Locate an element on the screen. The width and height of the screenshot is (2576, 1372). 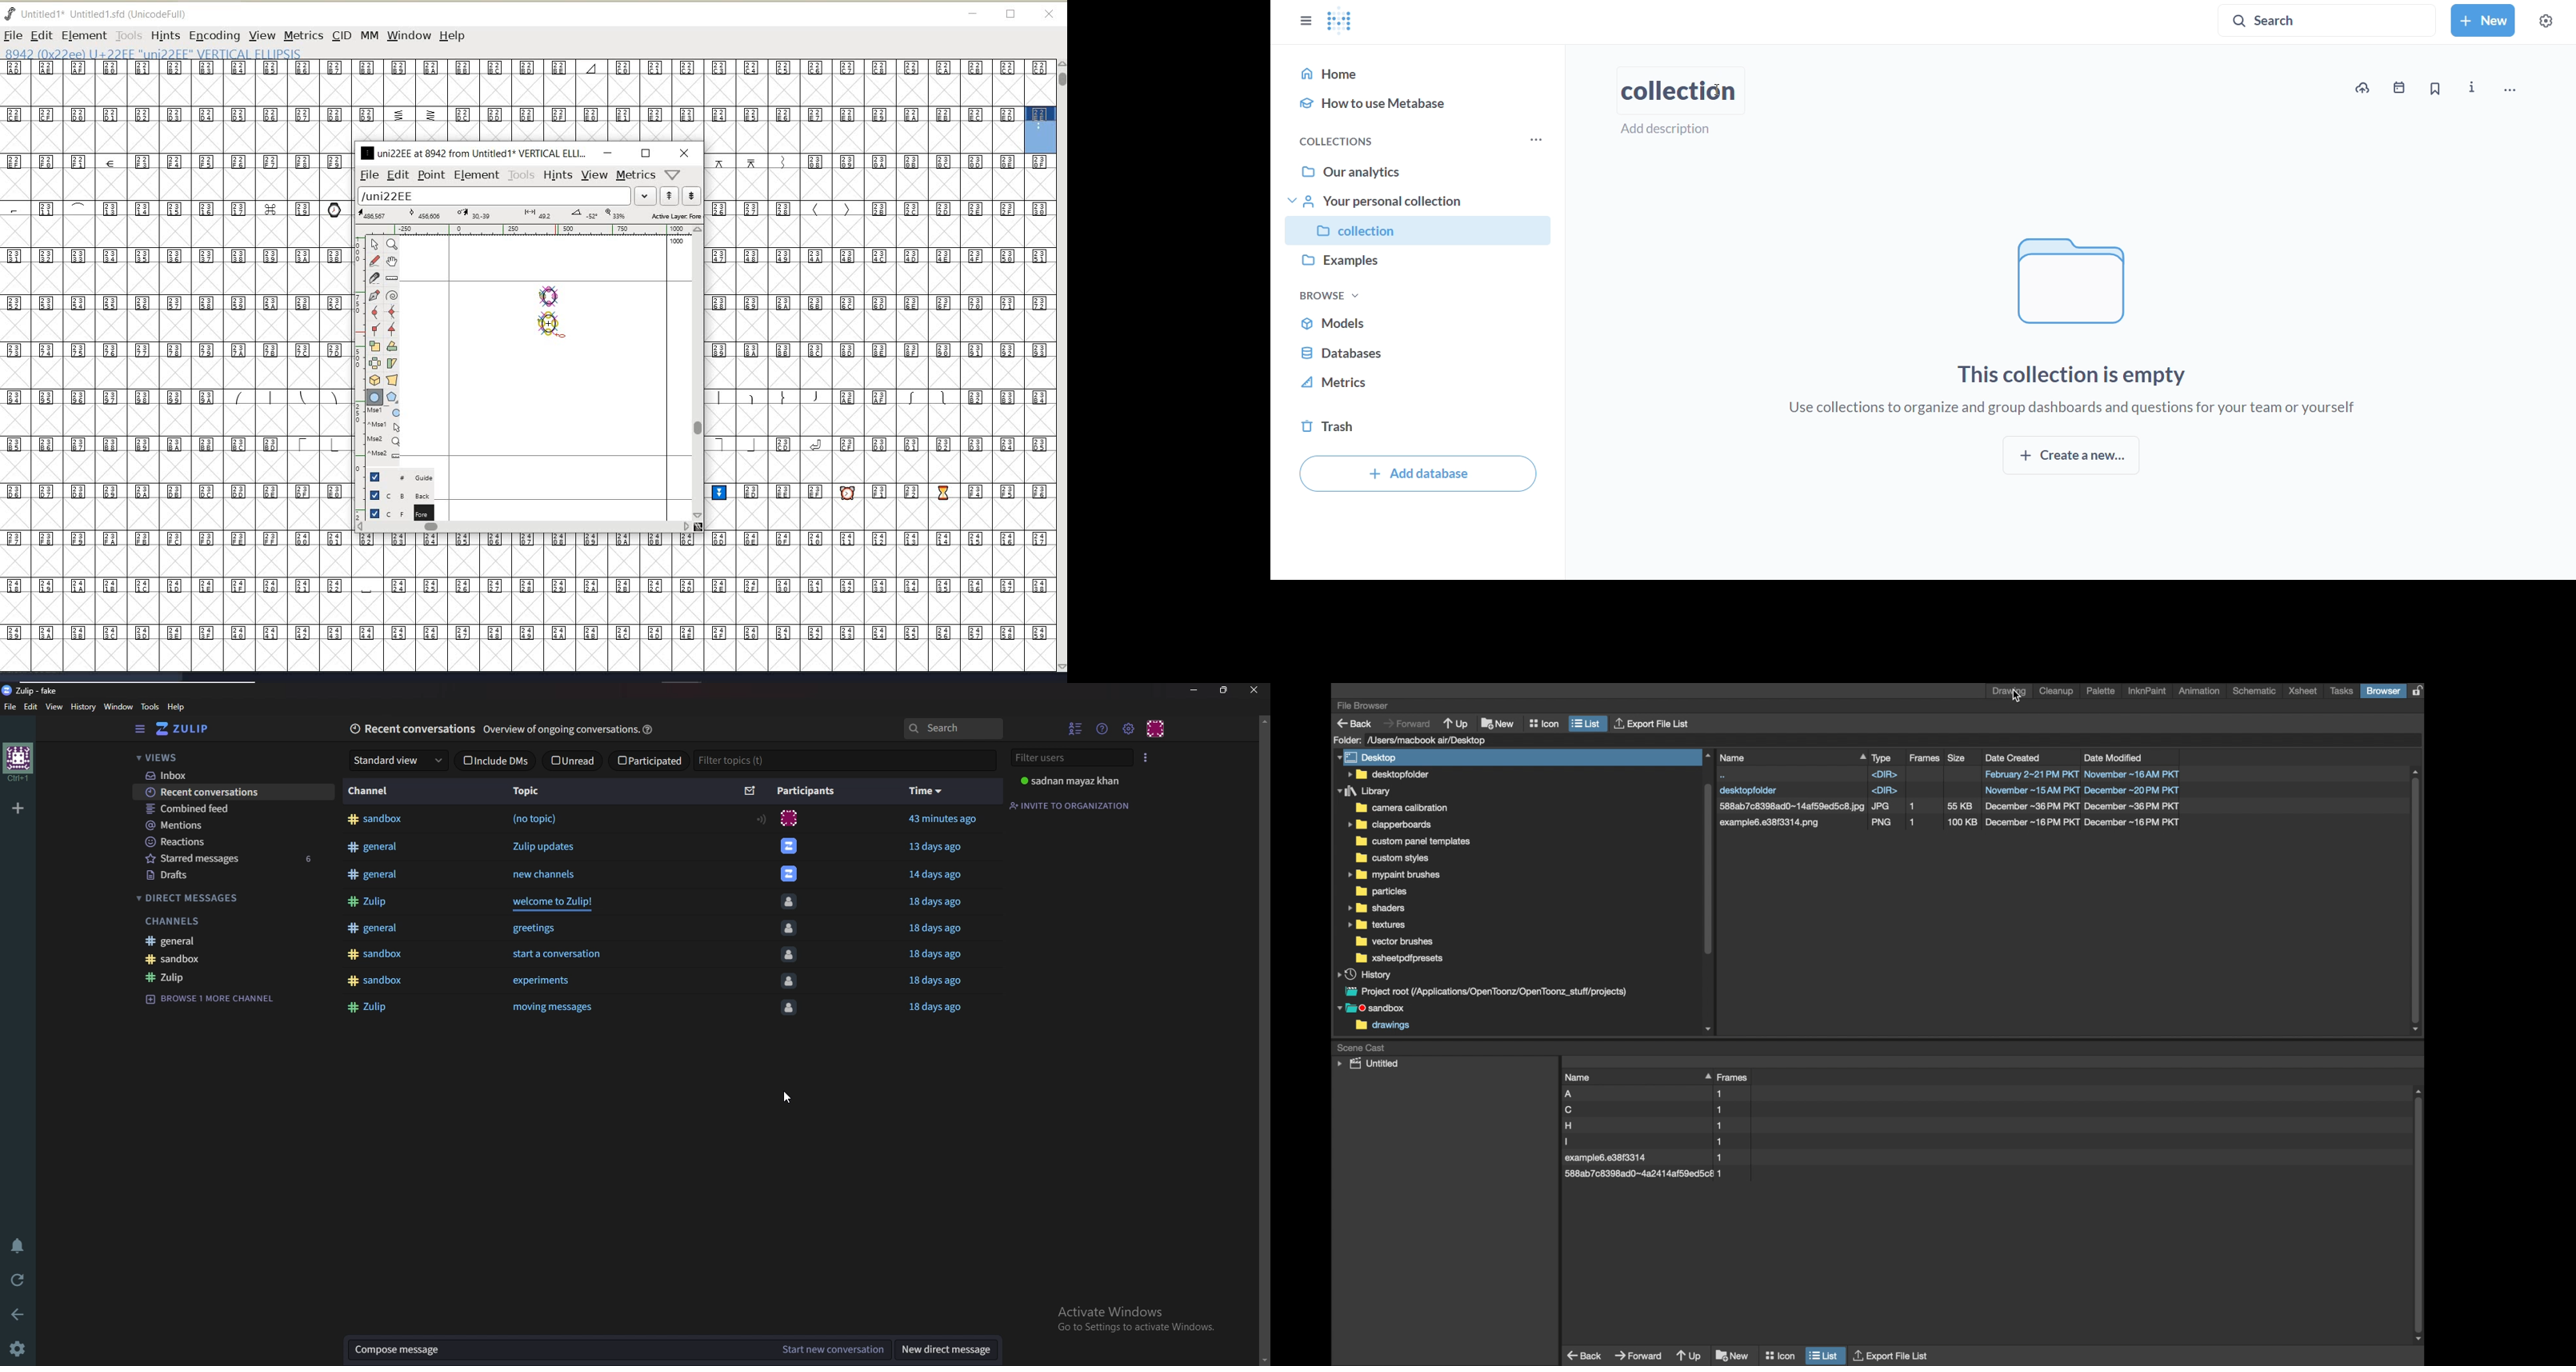
restore is located at coordinates (646, 153).